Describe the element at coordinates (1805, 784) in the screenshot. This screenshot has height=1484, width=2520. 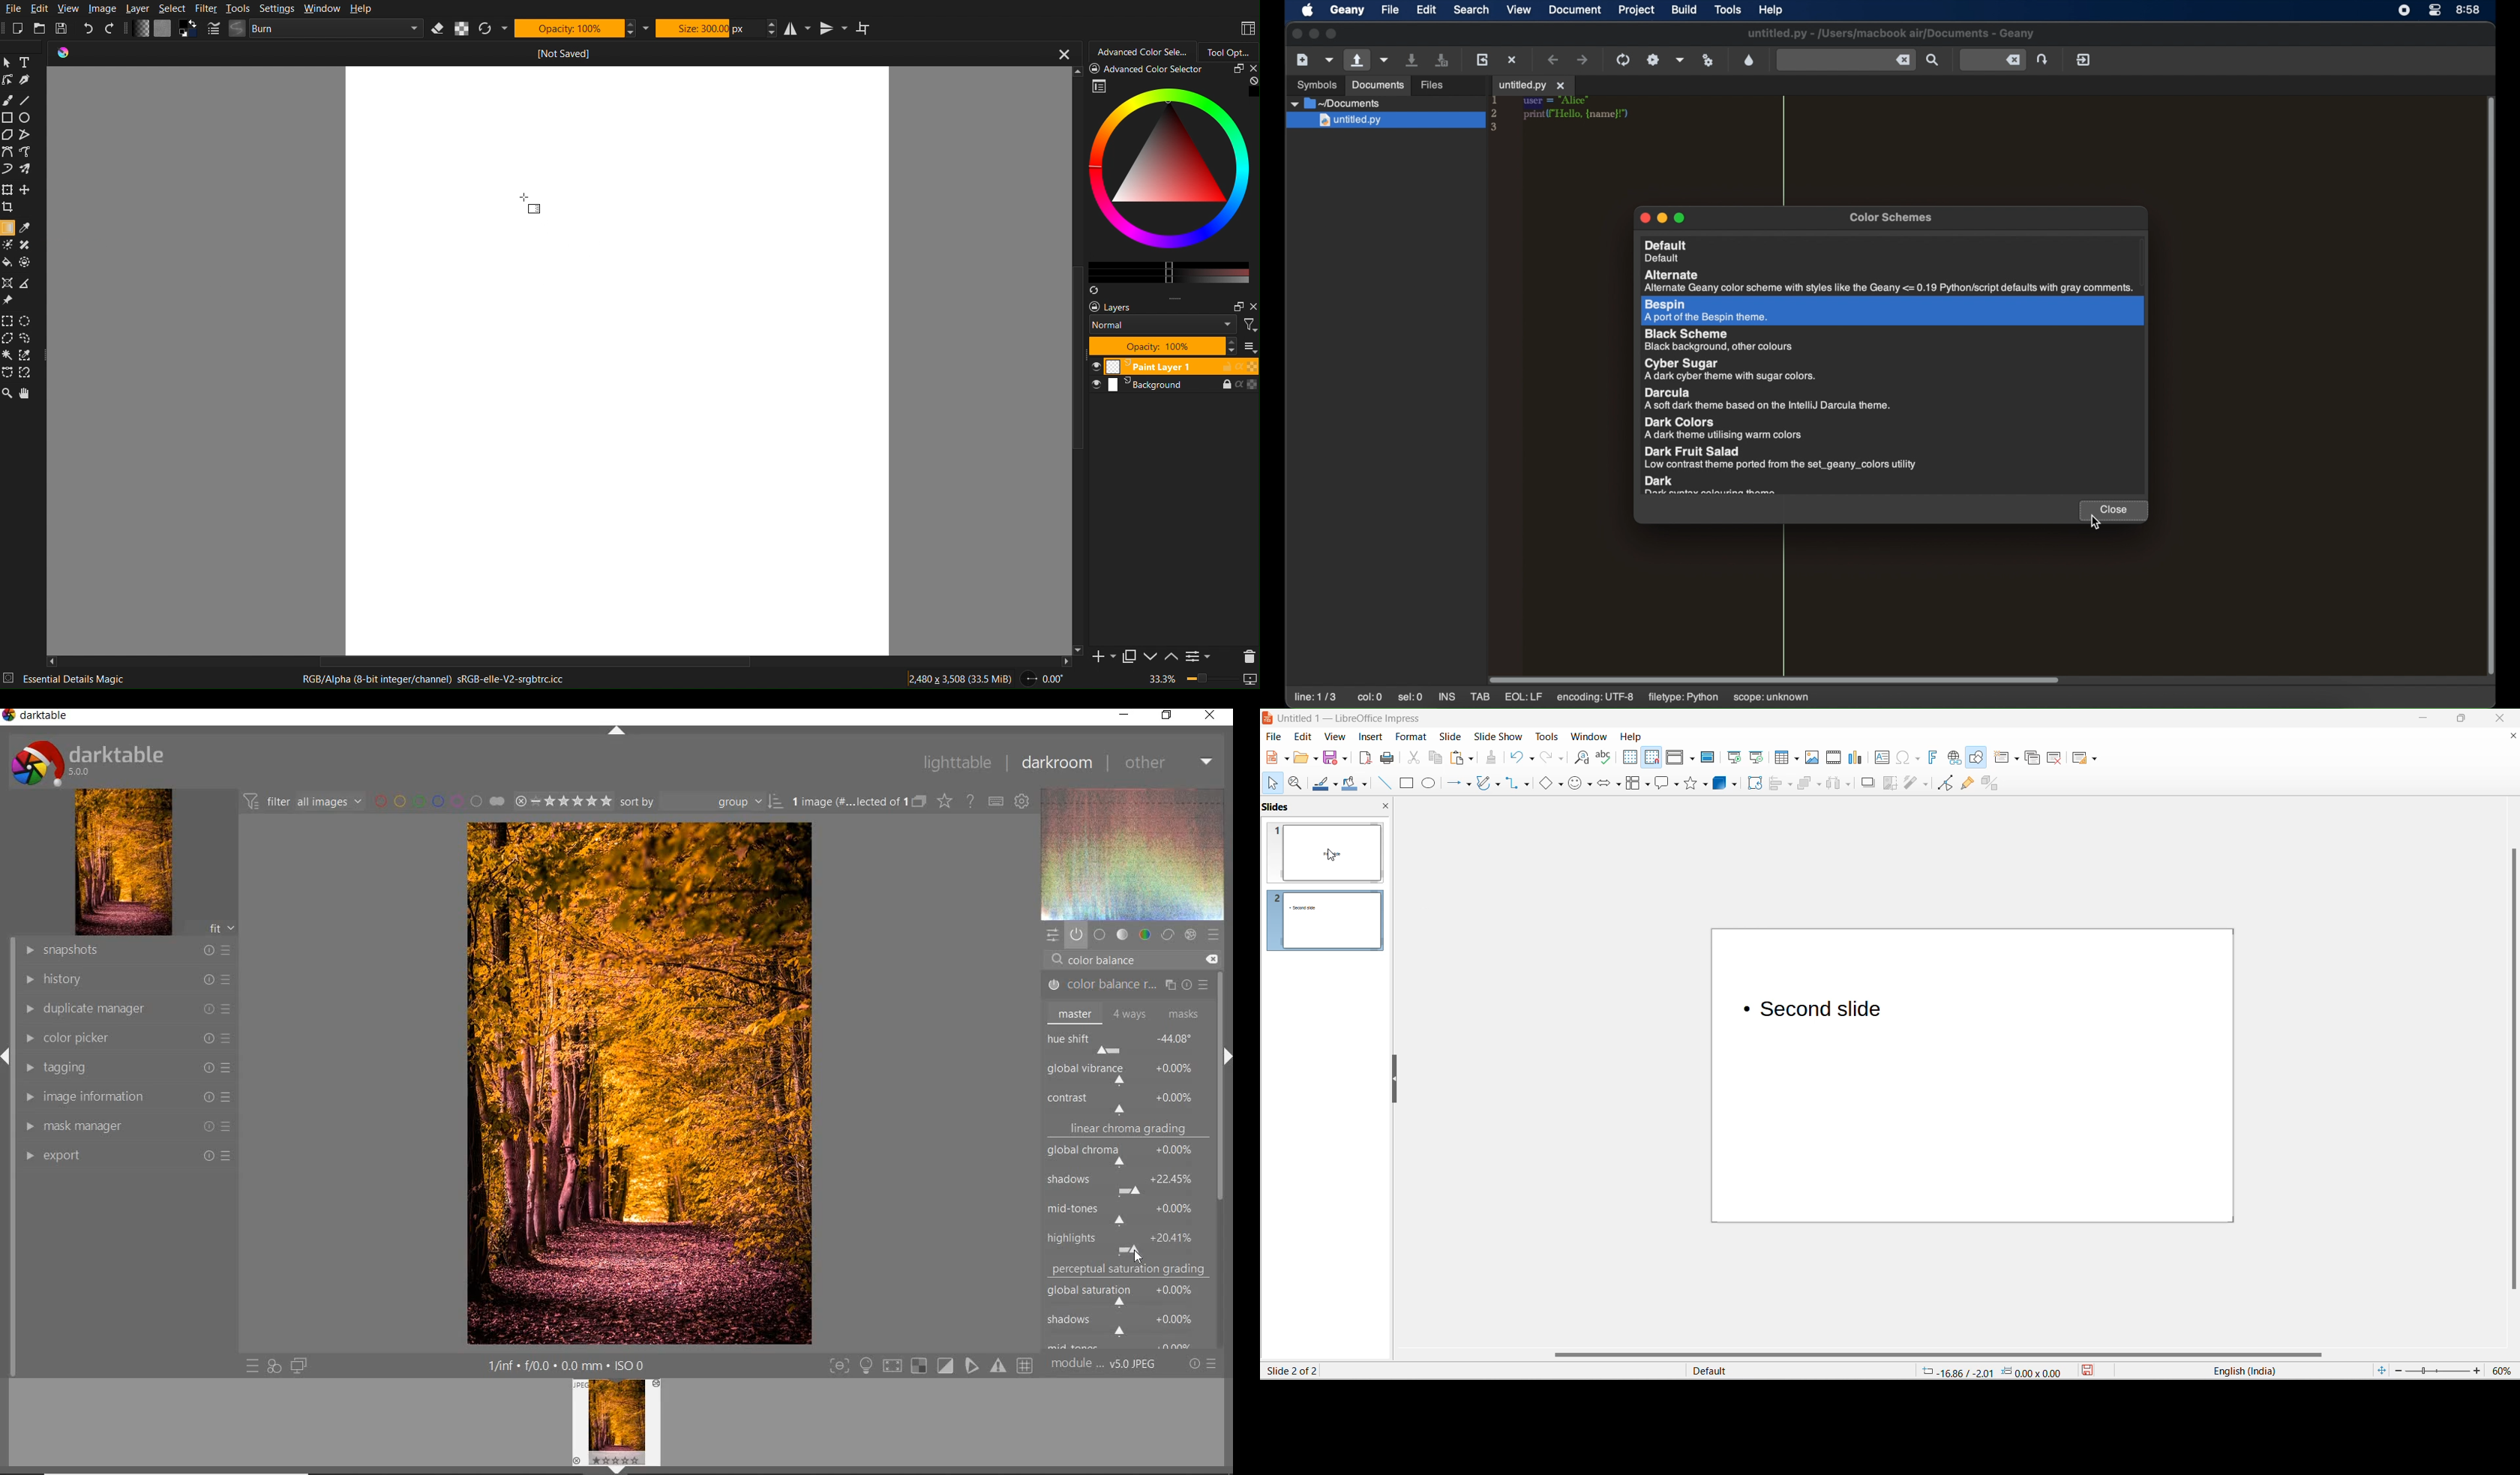
I see `arrange` at that location.